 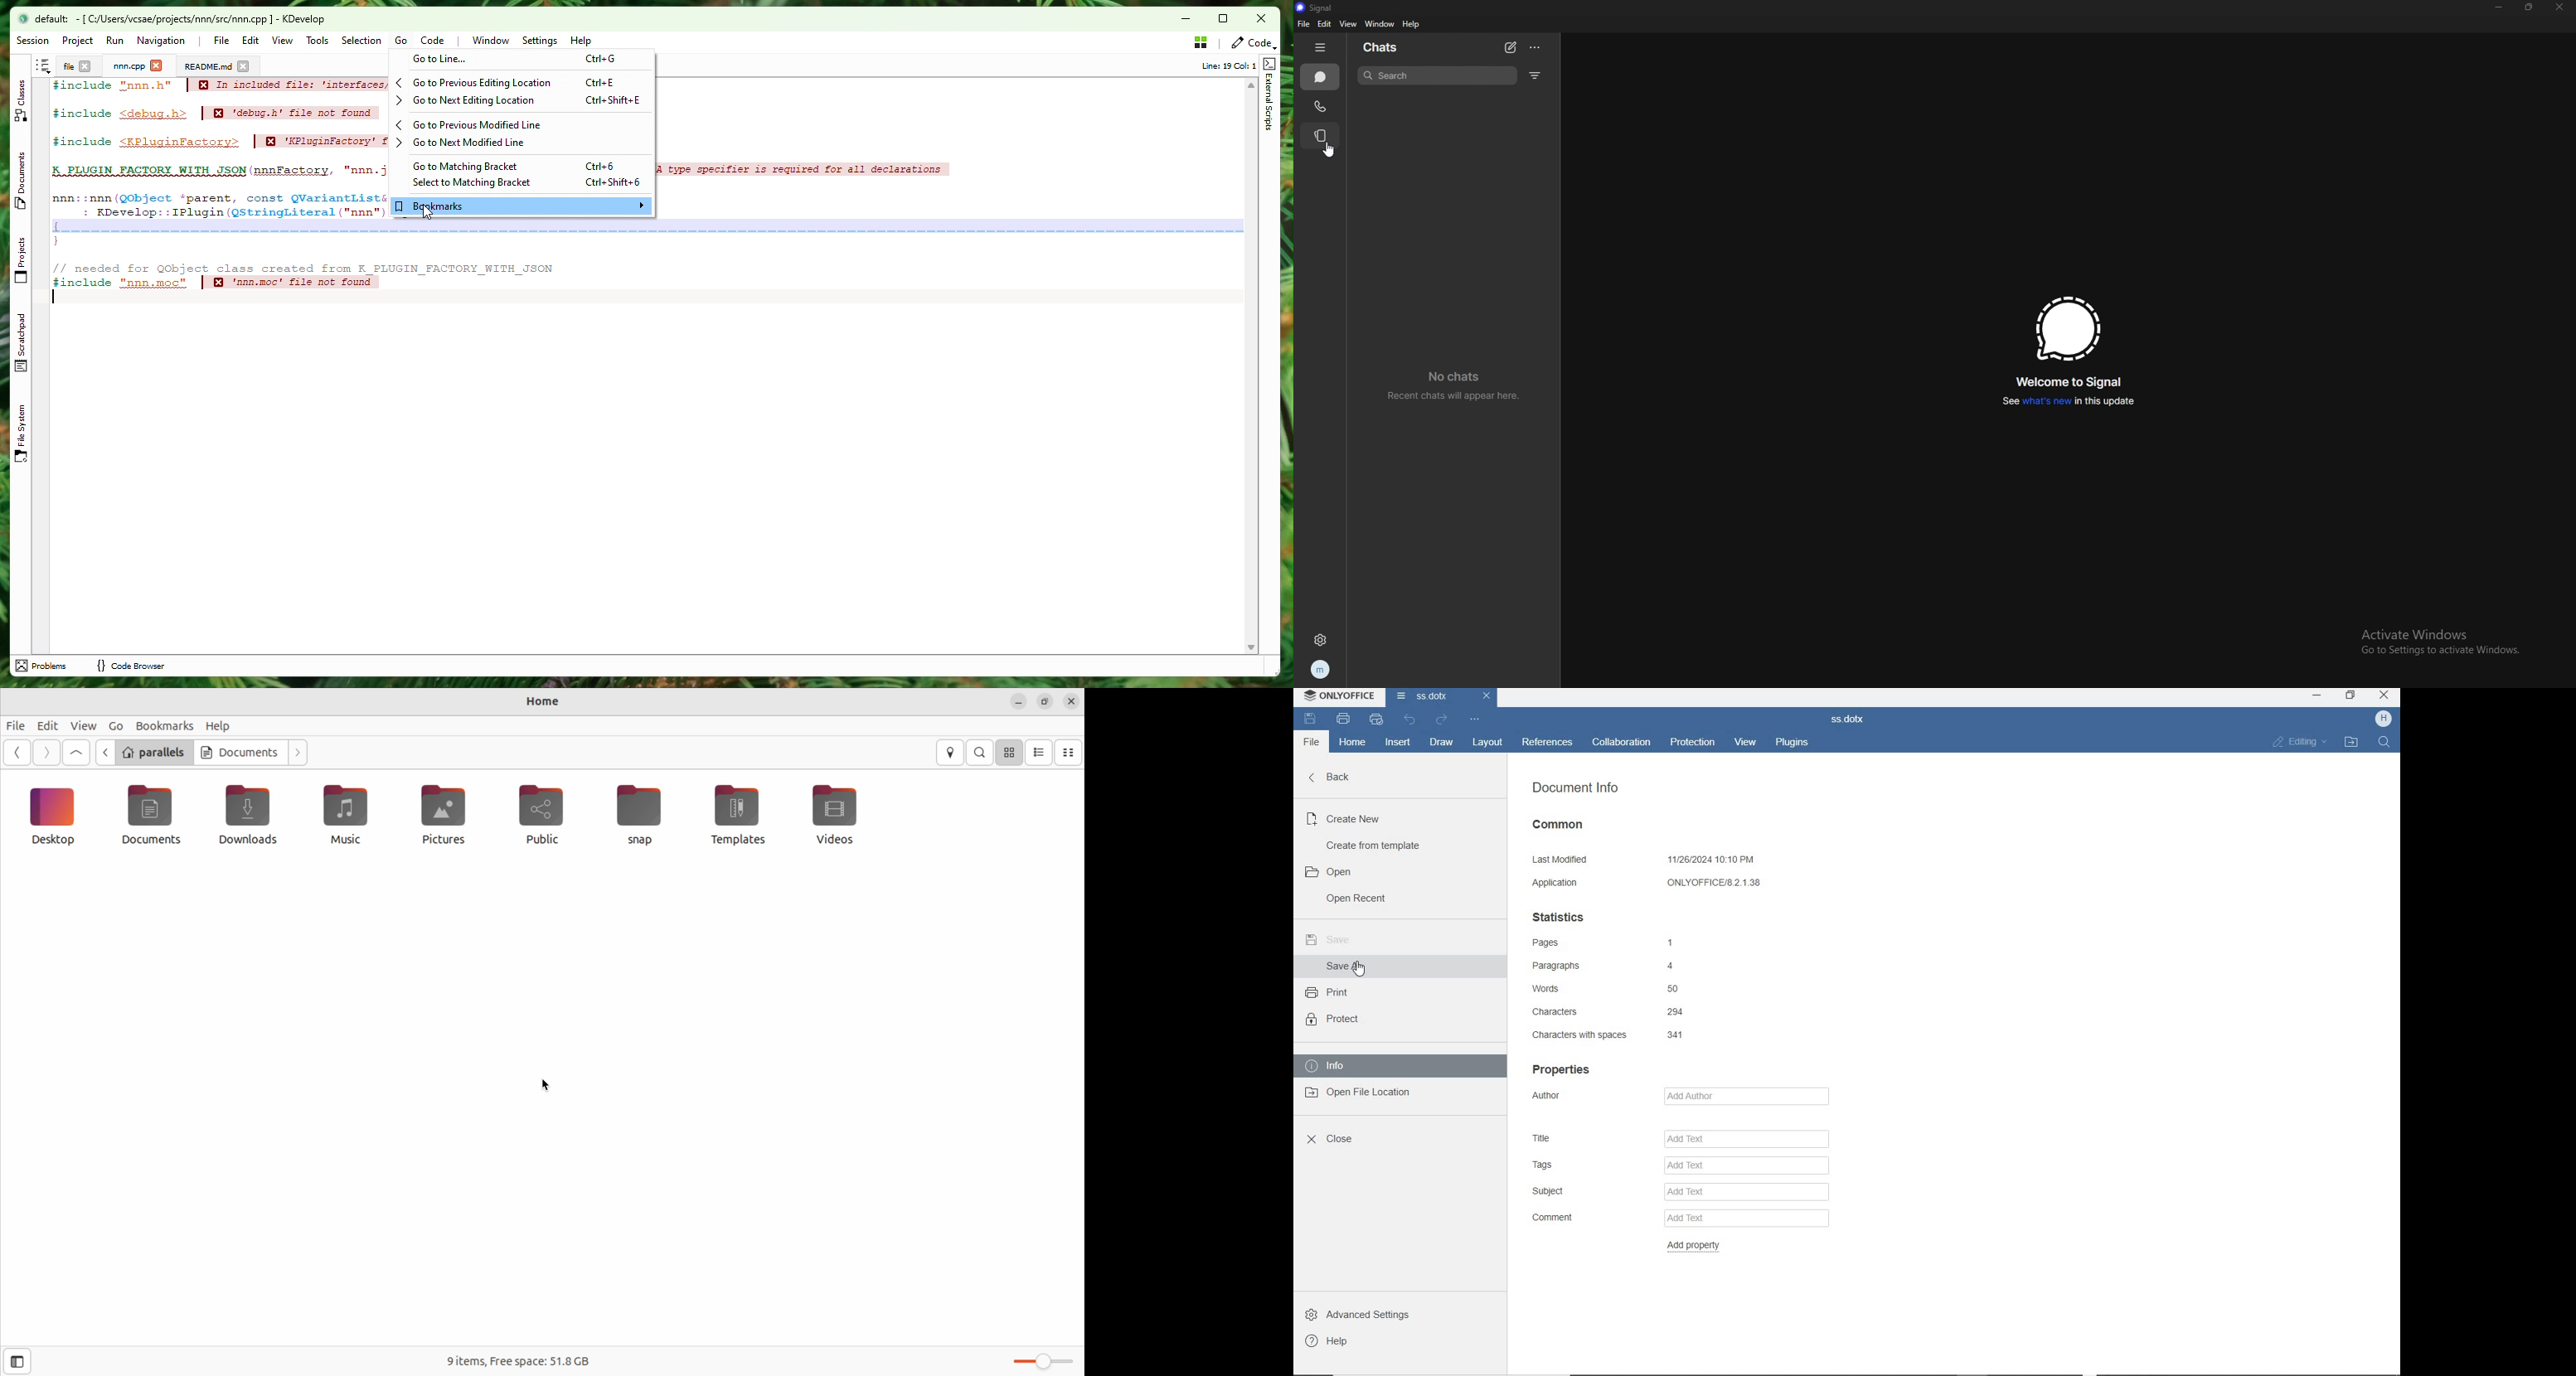 What do you see at coordinates (1018, 703) in the screenshot?
I see `minimize` at bounding box center [1018, 703].